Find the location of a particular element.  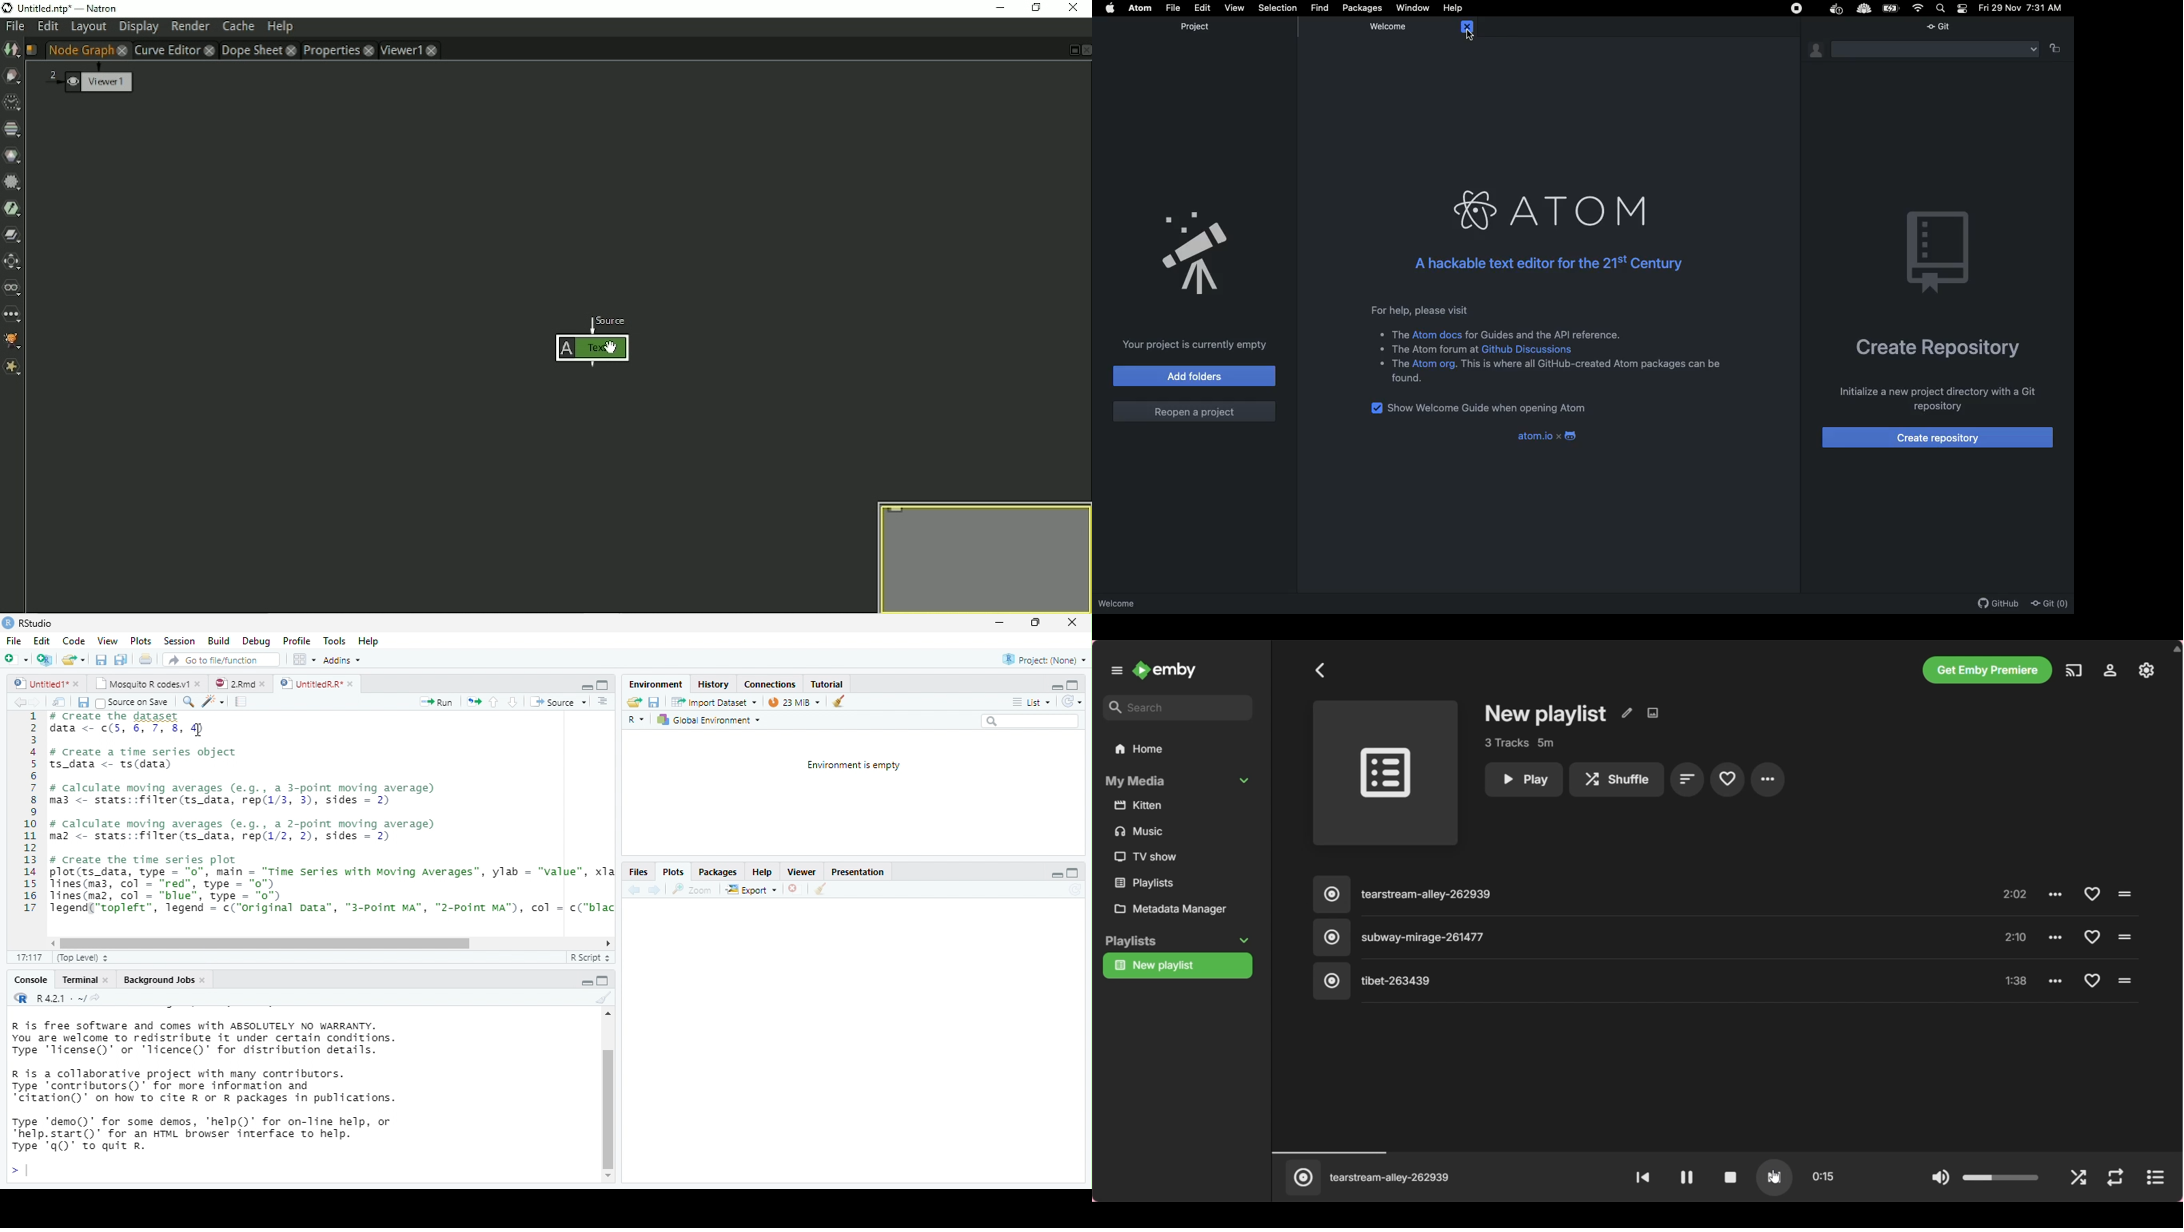

print current file is located at coordinates (121, 660).